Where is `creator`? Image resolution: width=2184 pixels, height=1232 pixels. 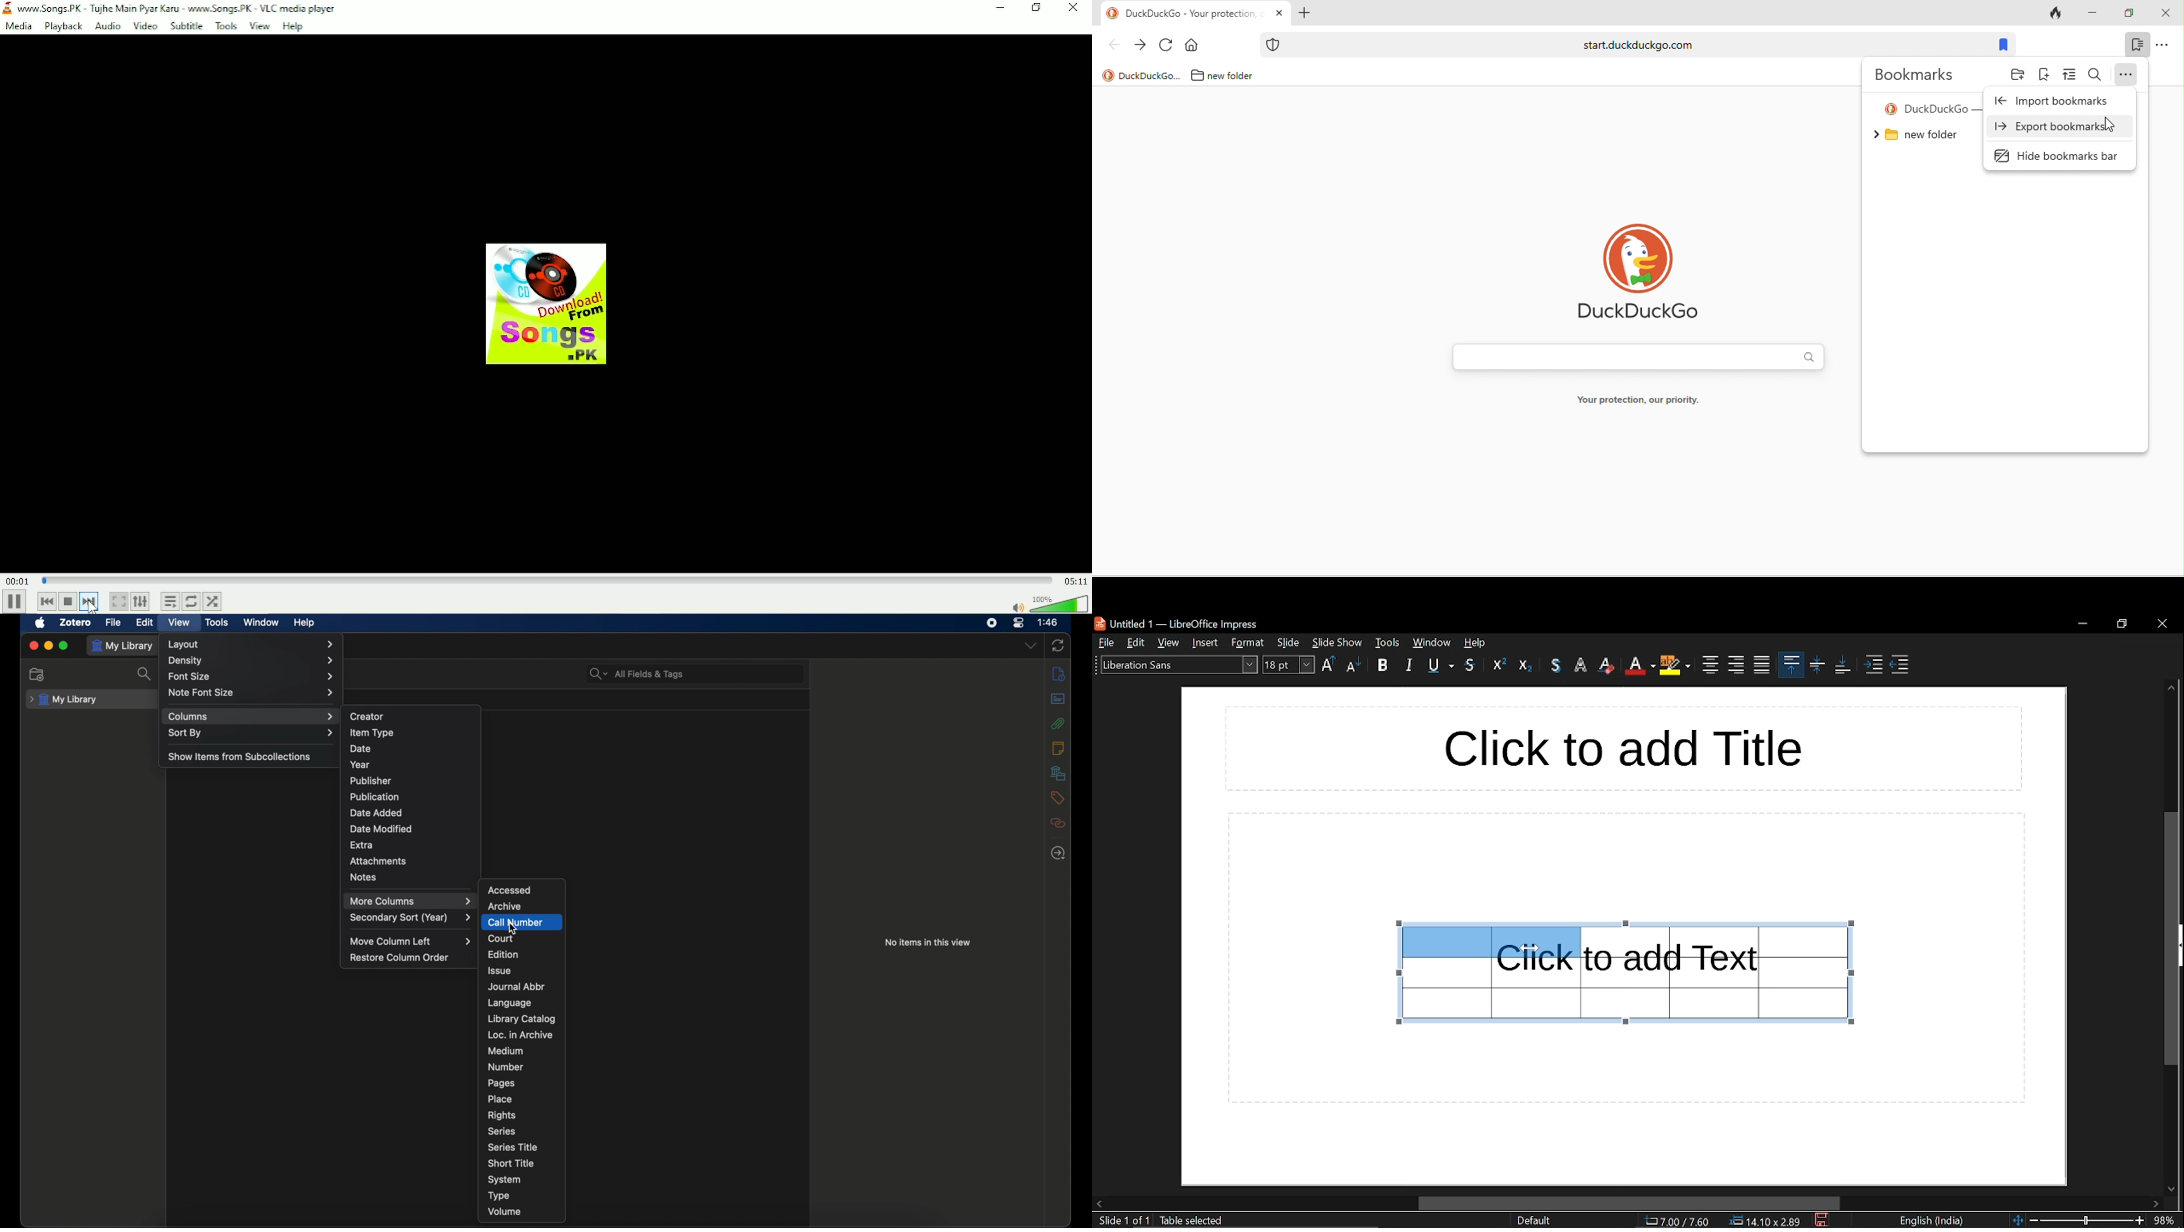
creator is located at coordinates (368, 716).